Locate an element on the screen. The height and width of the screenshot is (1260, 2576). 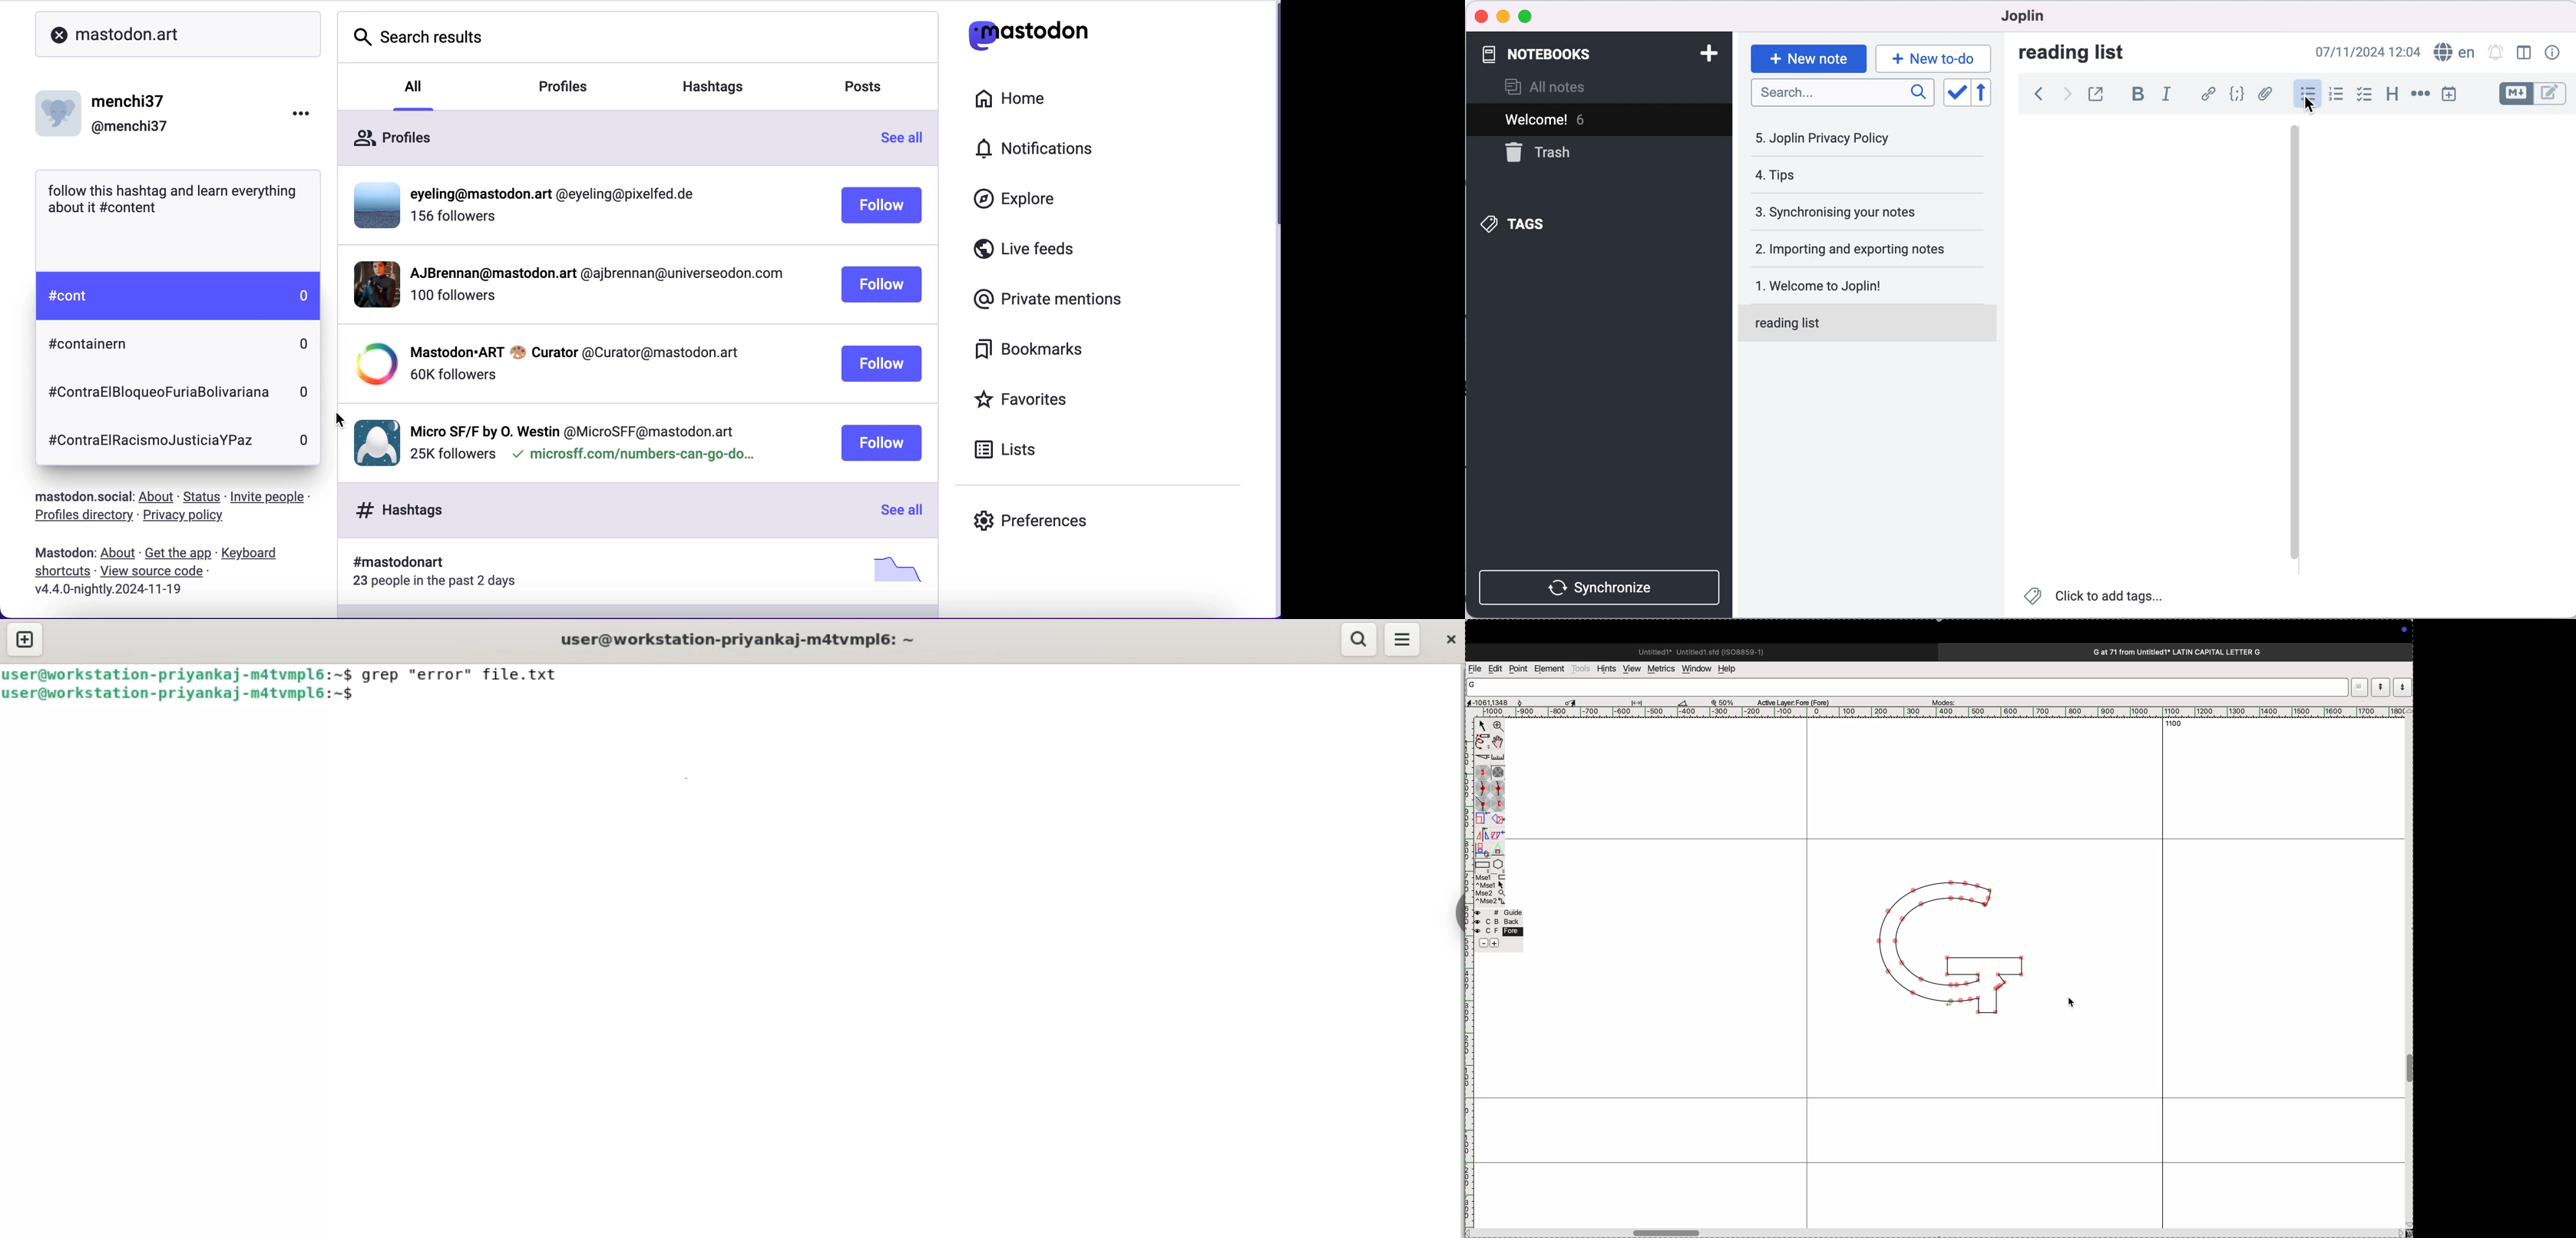
new note is located at coordinates (1807, 58).